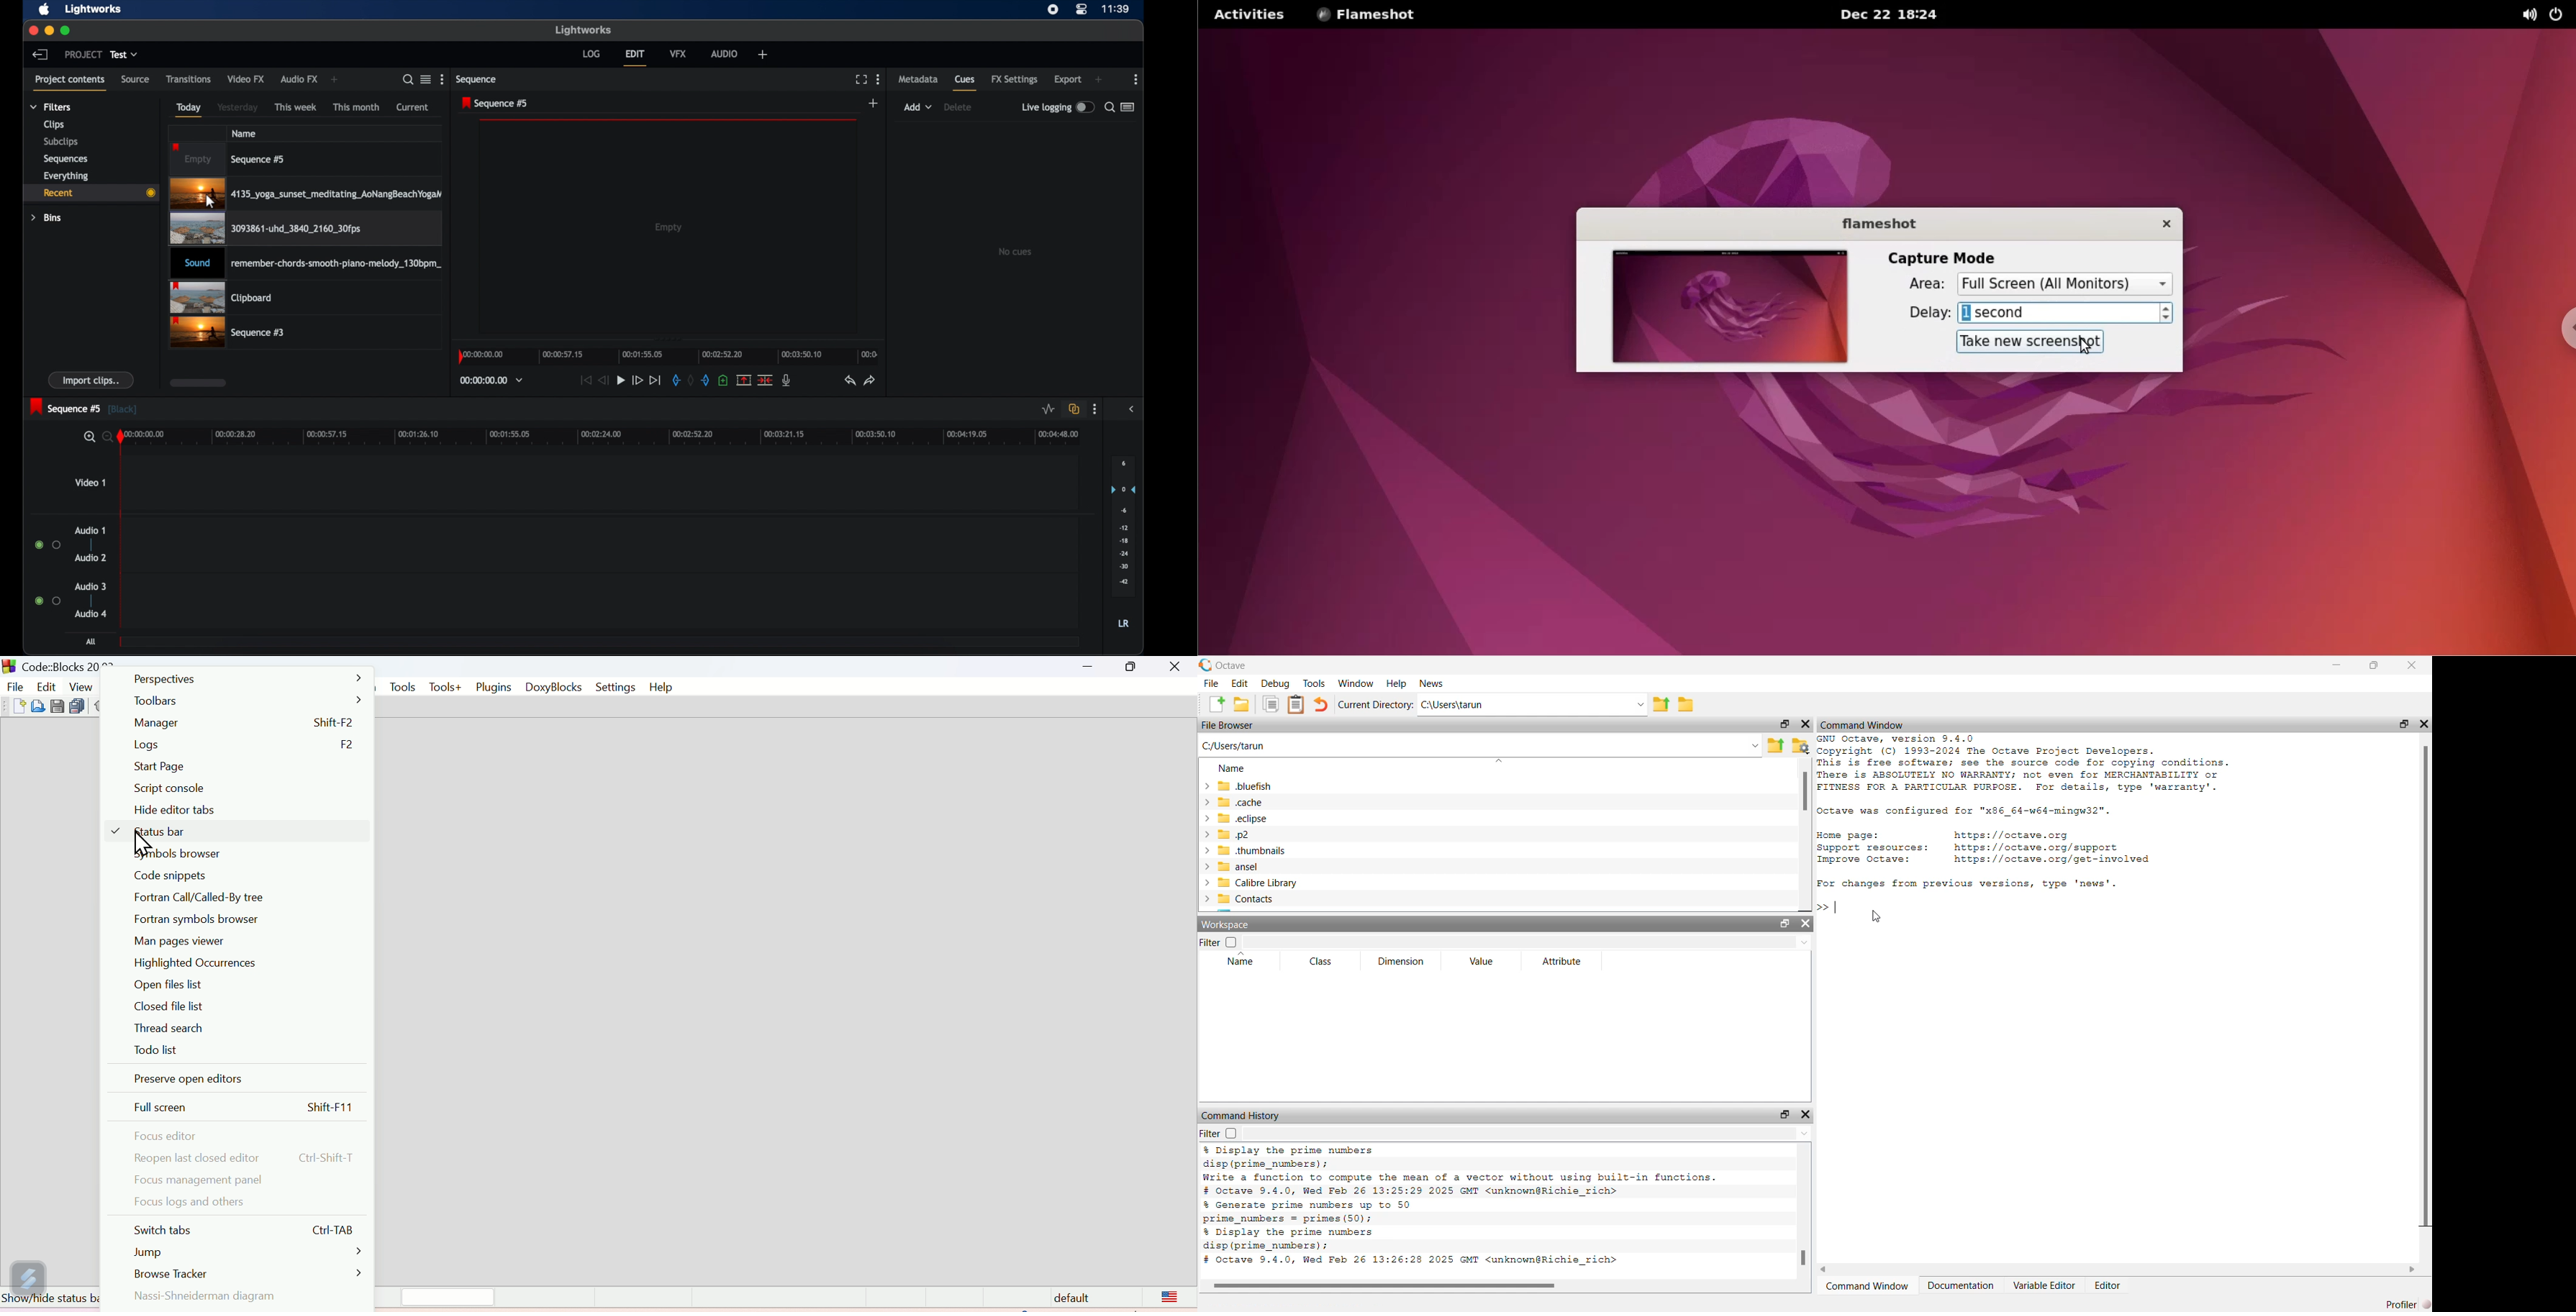  What do you see at coordinates (1099, 80) in the screenshot?
I see `add` at bounding box center [1099, 80].